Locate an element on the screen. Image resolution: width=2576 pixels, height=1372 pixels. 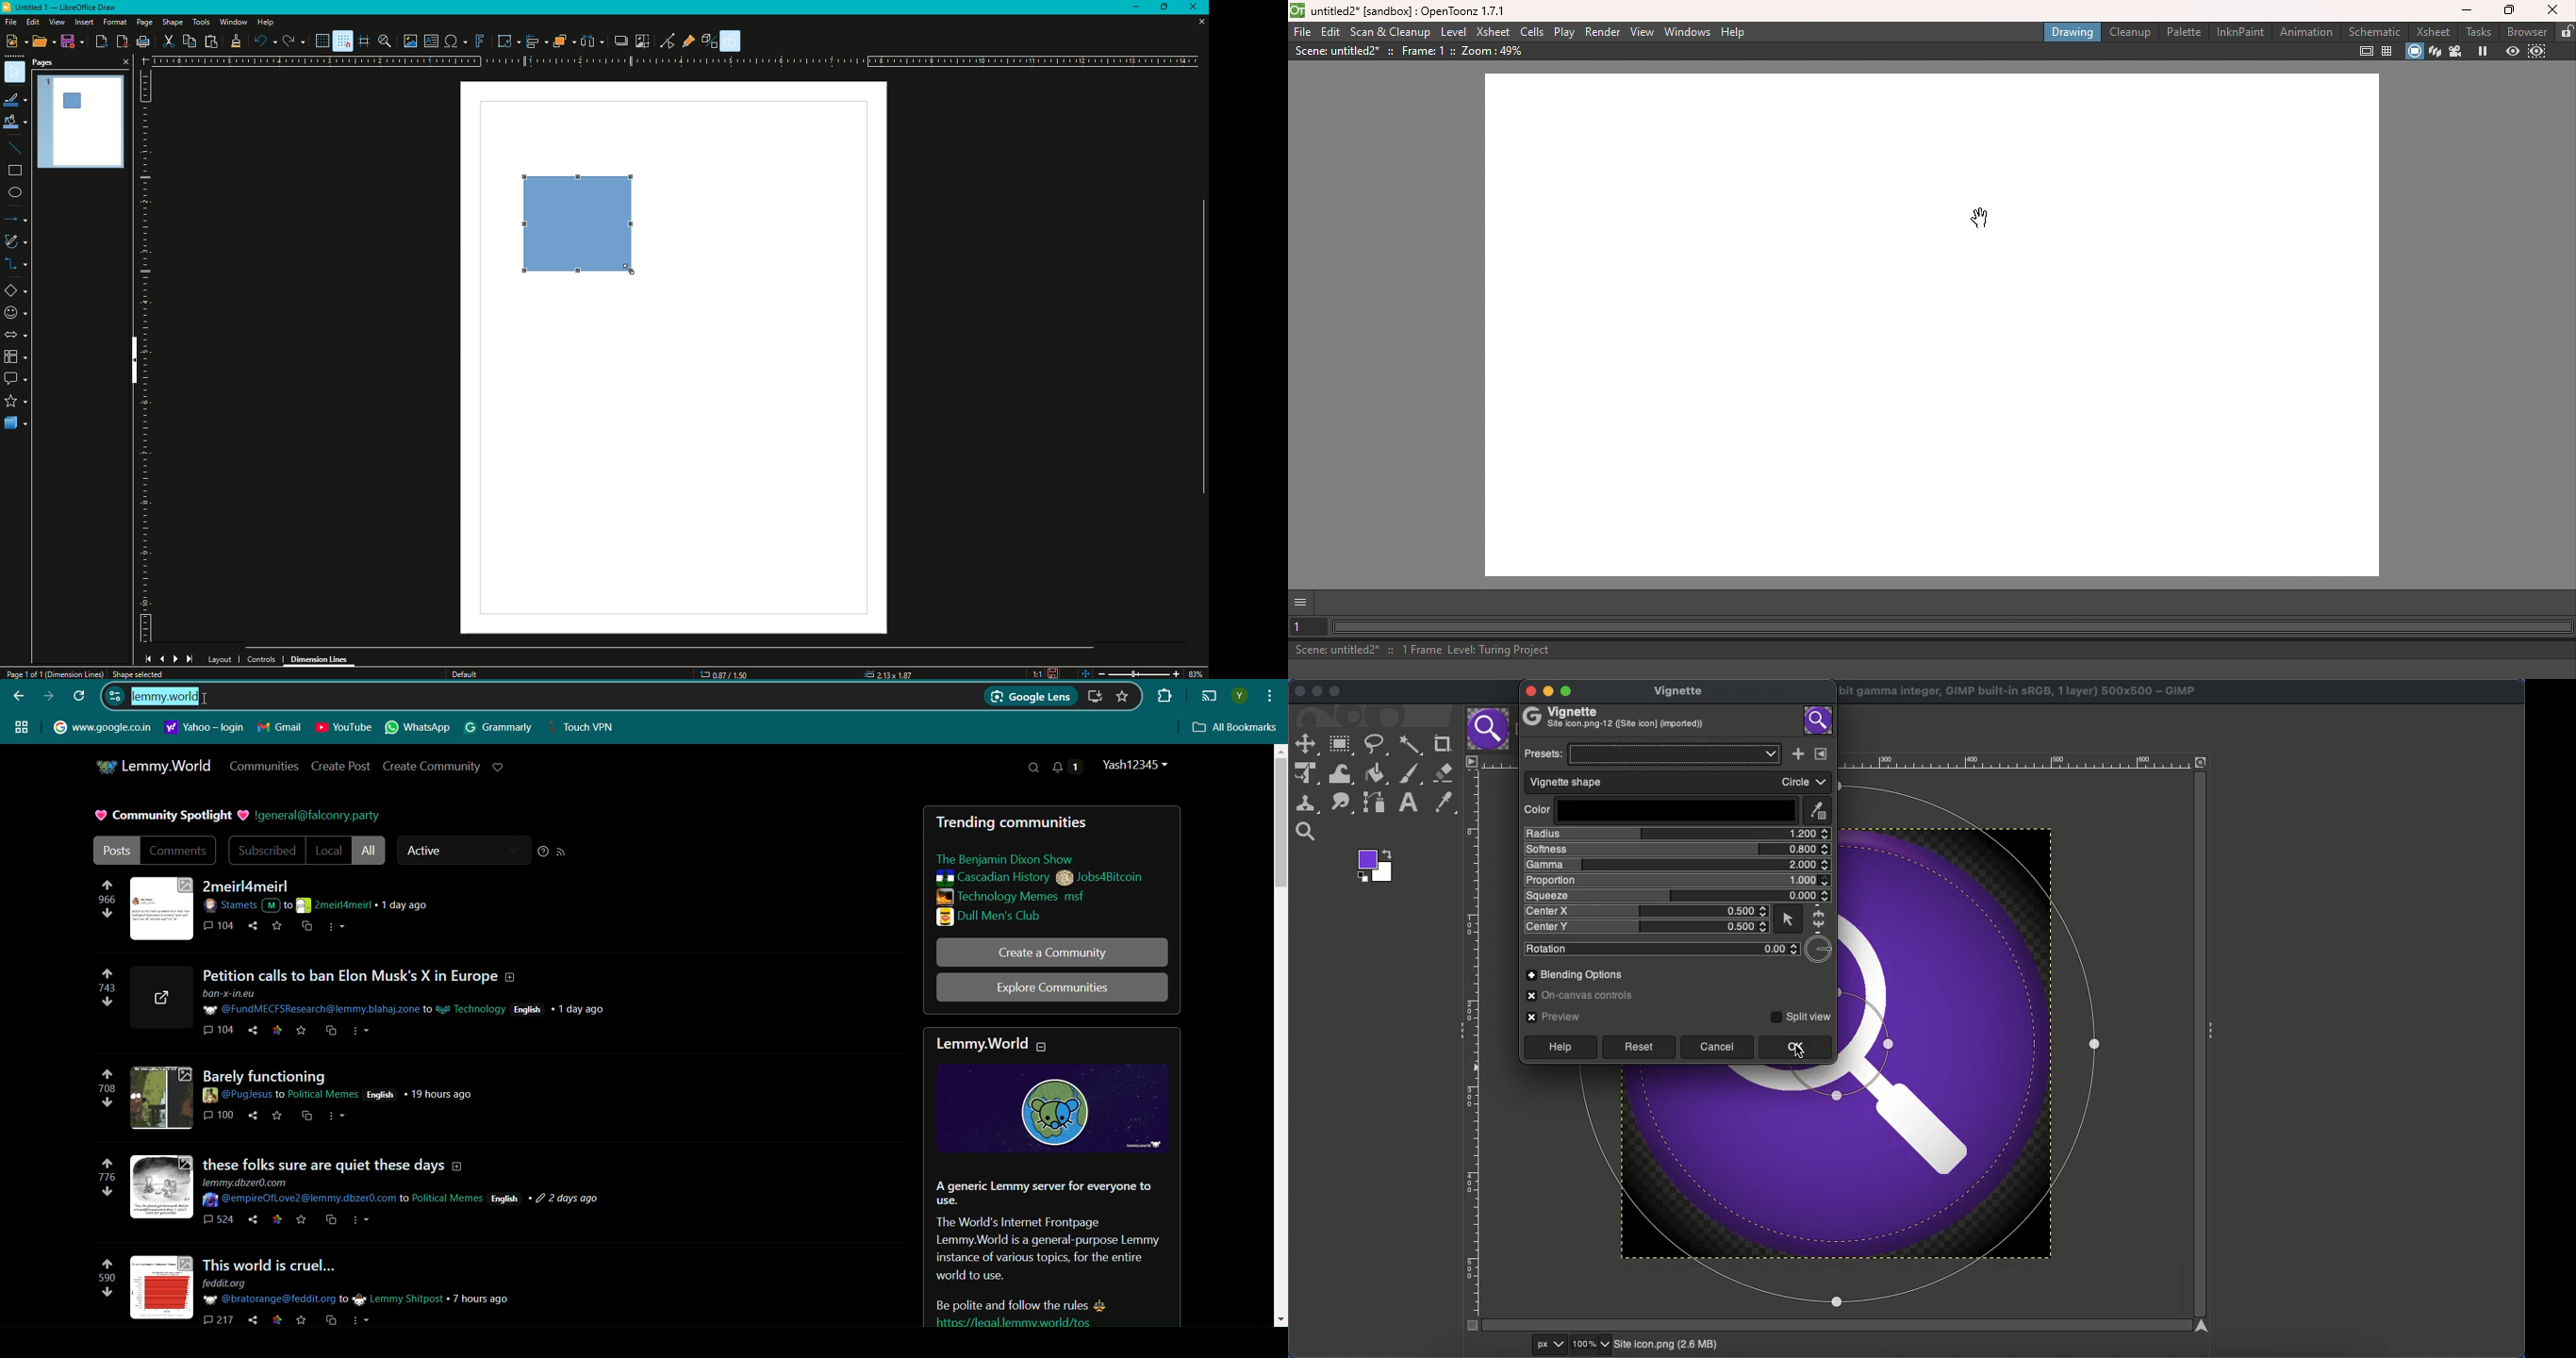
Paste is located at coordinates (210, 41).